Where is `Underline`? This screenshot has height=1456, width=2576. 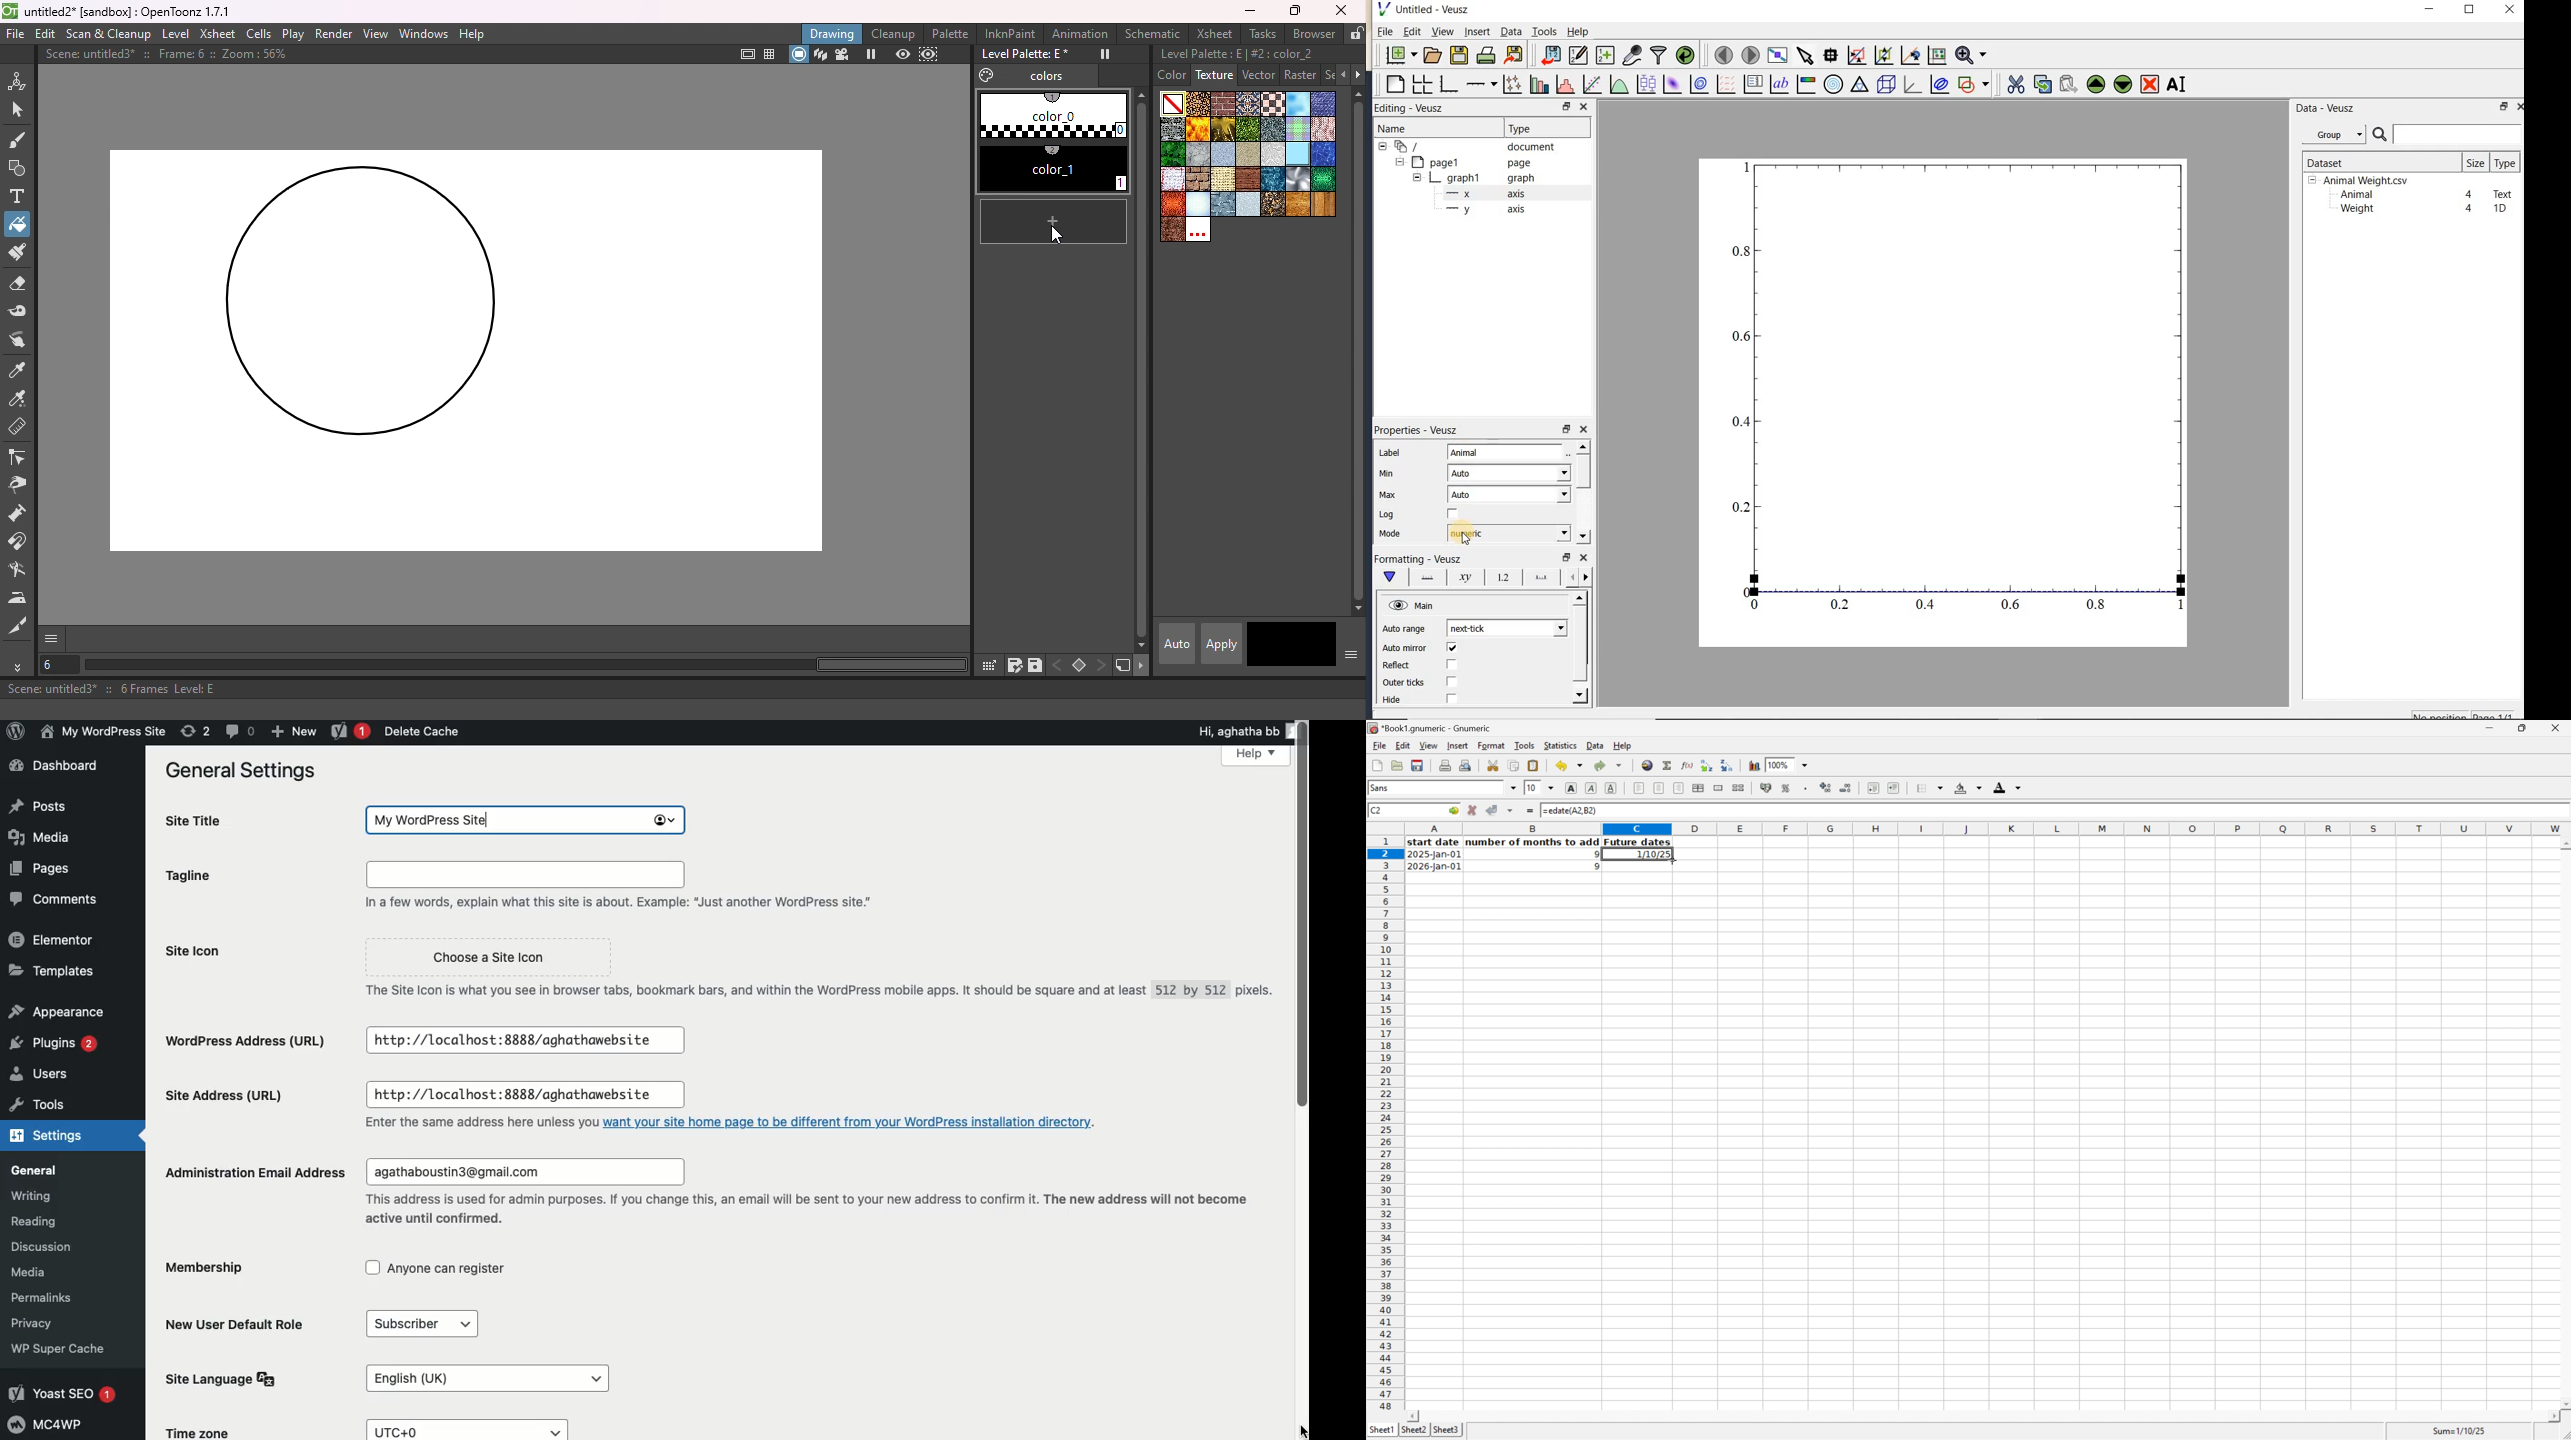 Underline is located at coordinates (1612, 788).